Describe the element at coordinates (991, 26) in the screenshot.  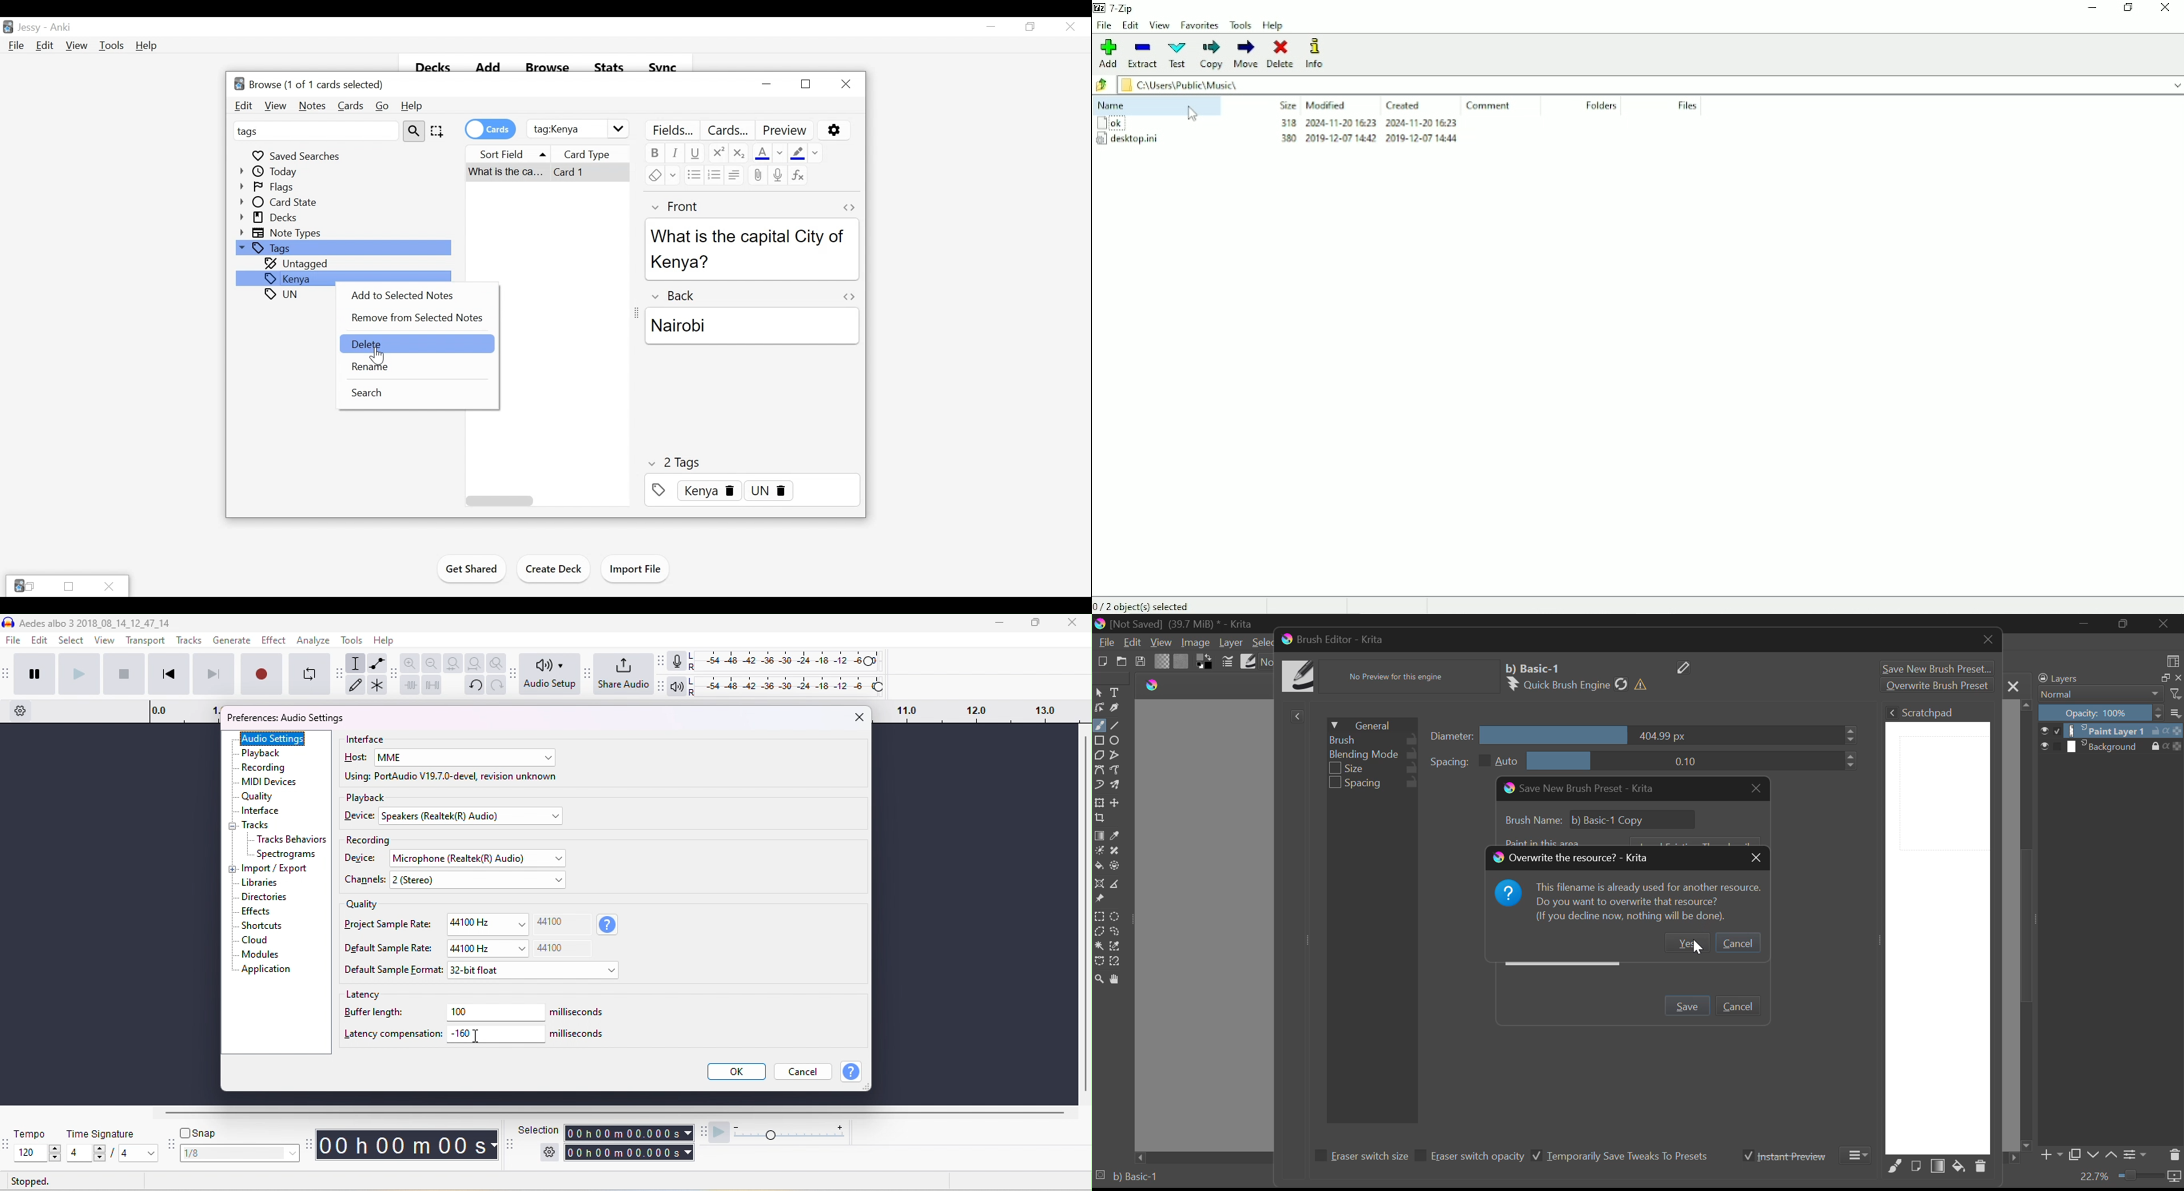
I see `minimize` at that location.